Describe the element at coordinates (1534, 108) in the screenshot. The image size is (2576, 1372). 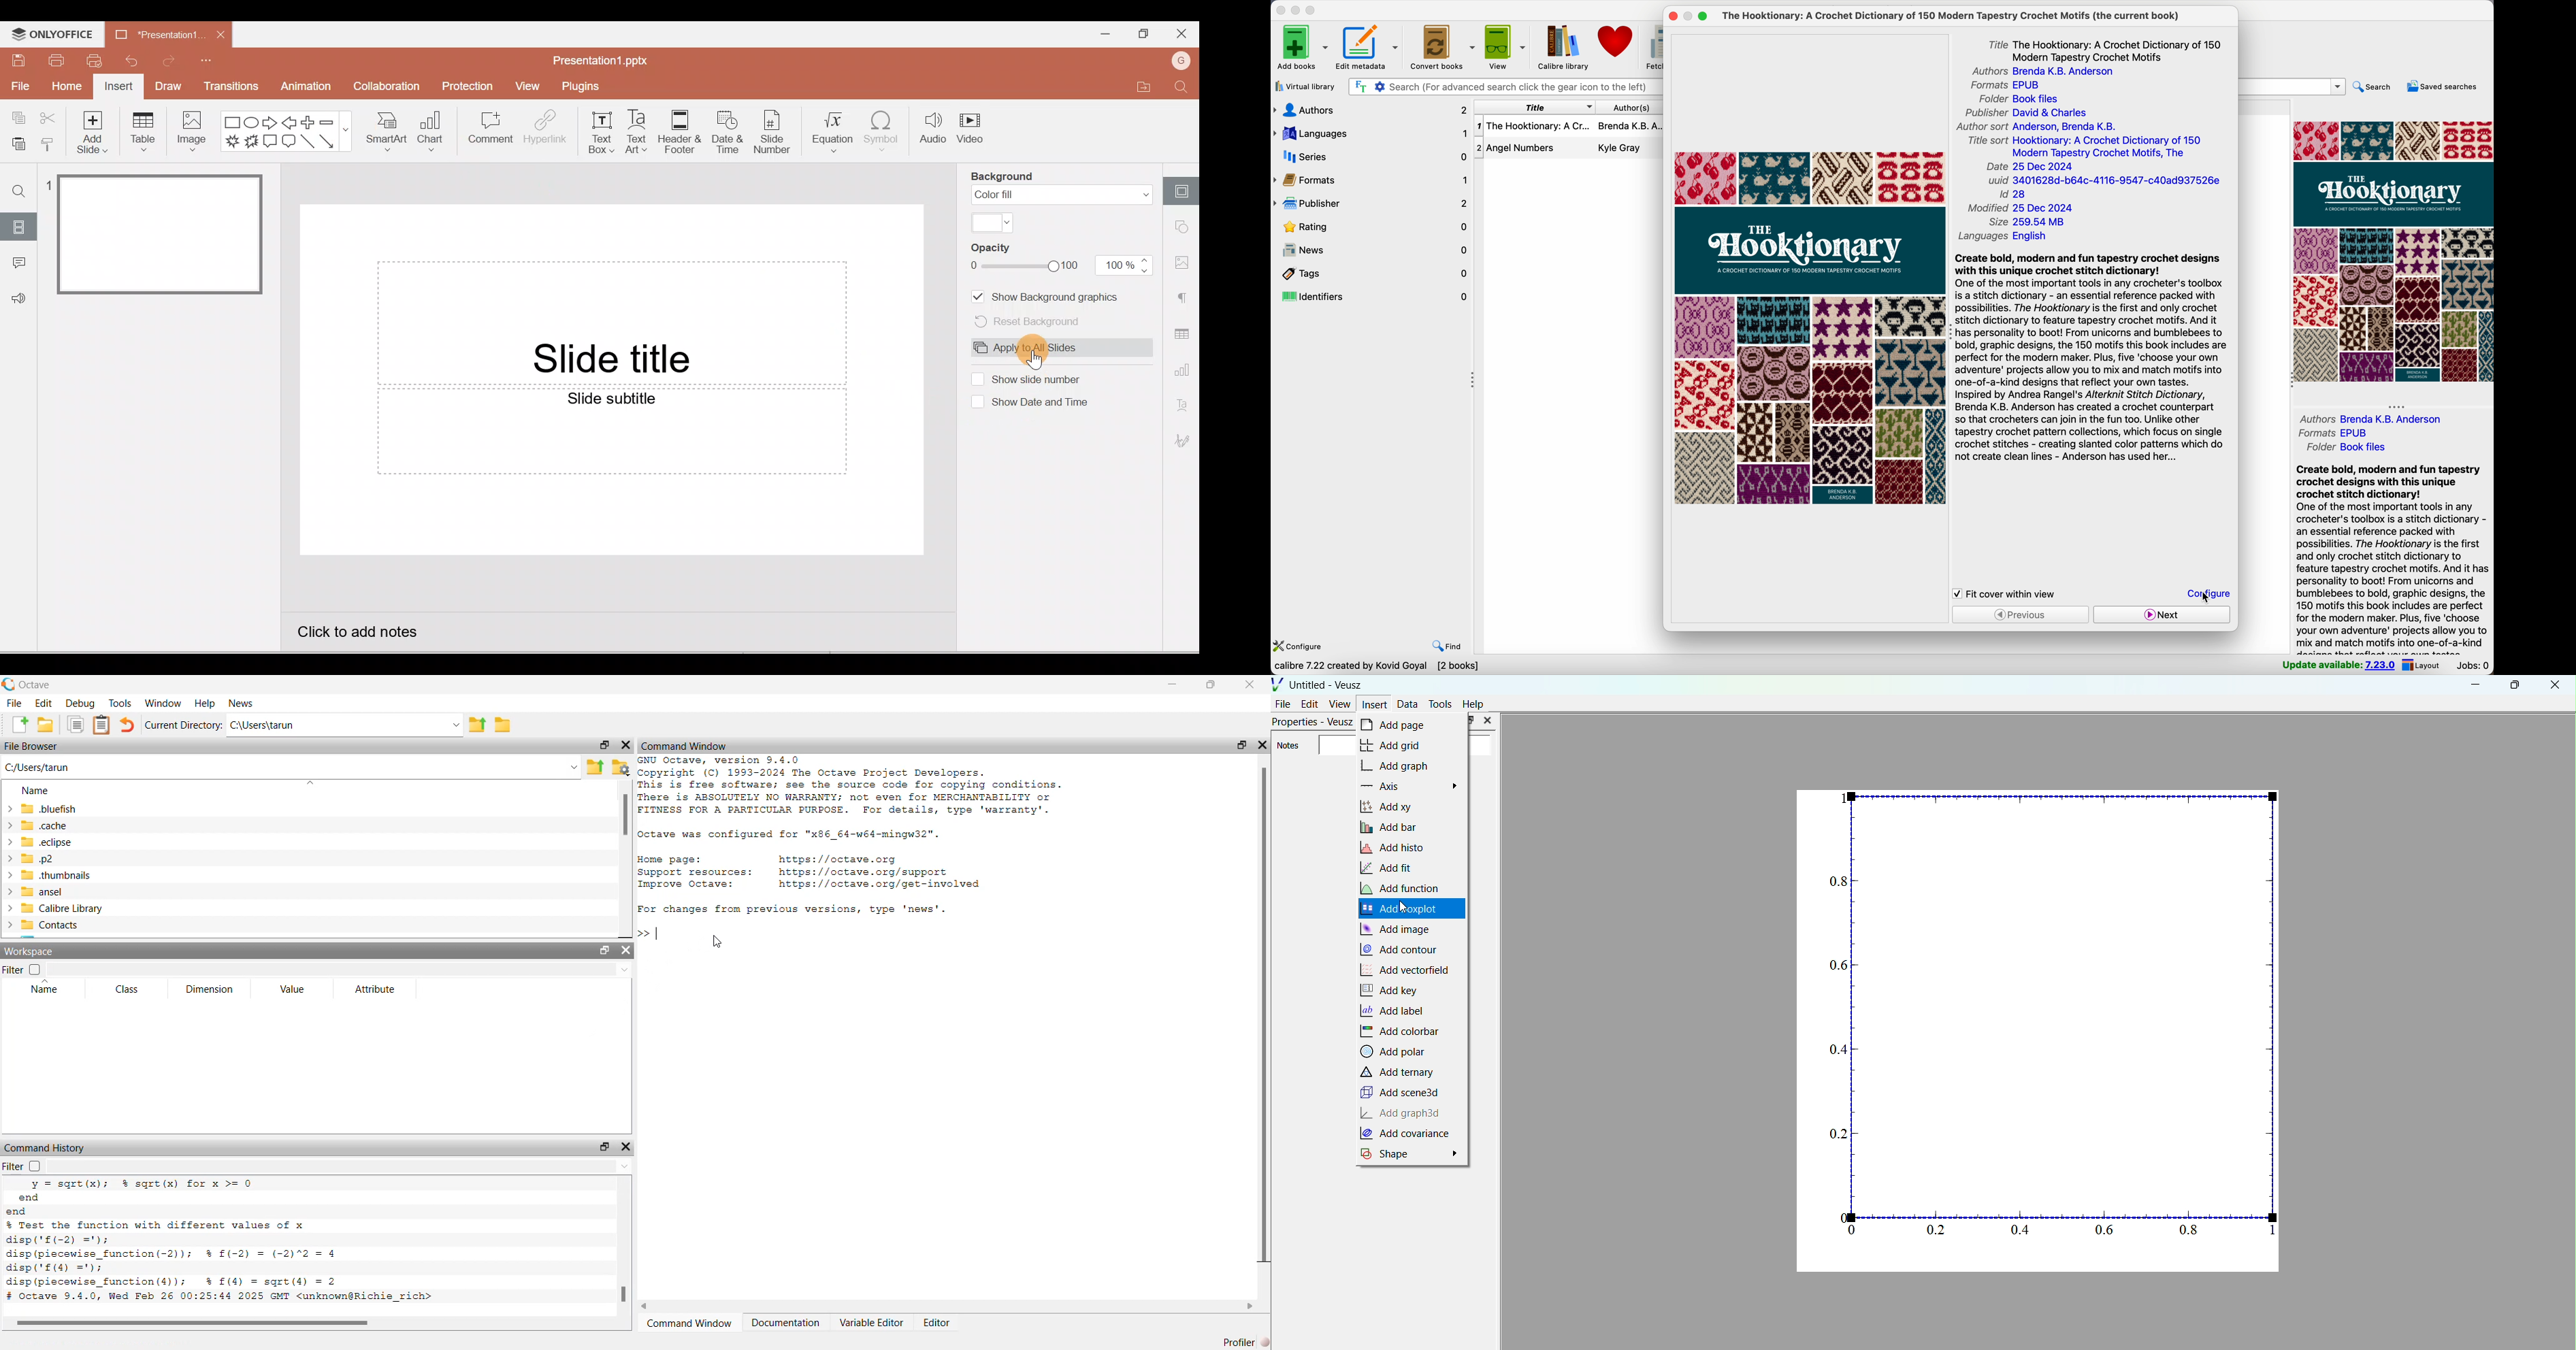
I see `title` at that location.